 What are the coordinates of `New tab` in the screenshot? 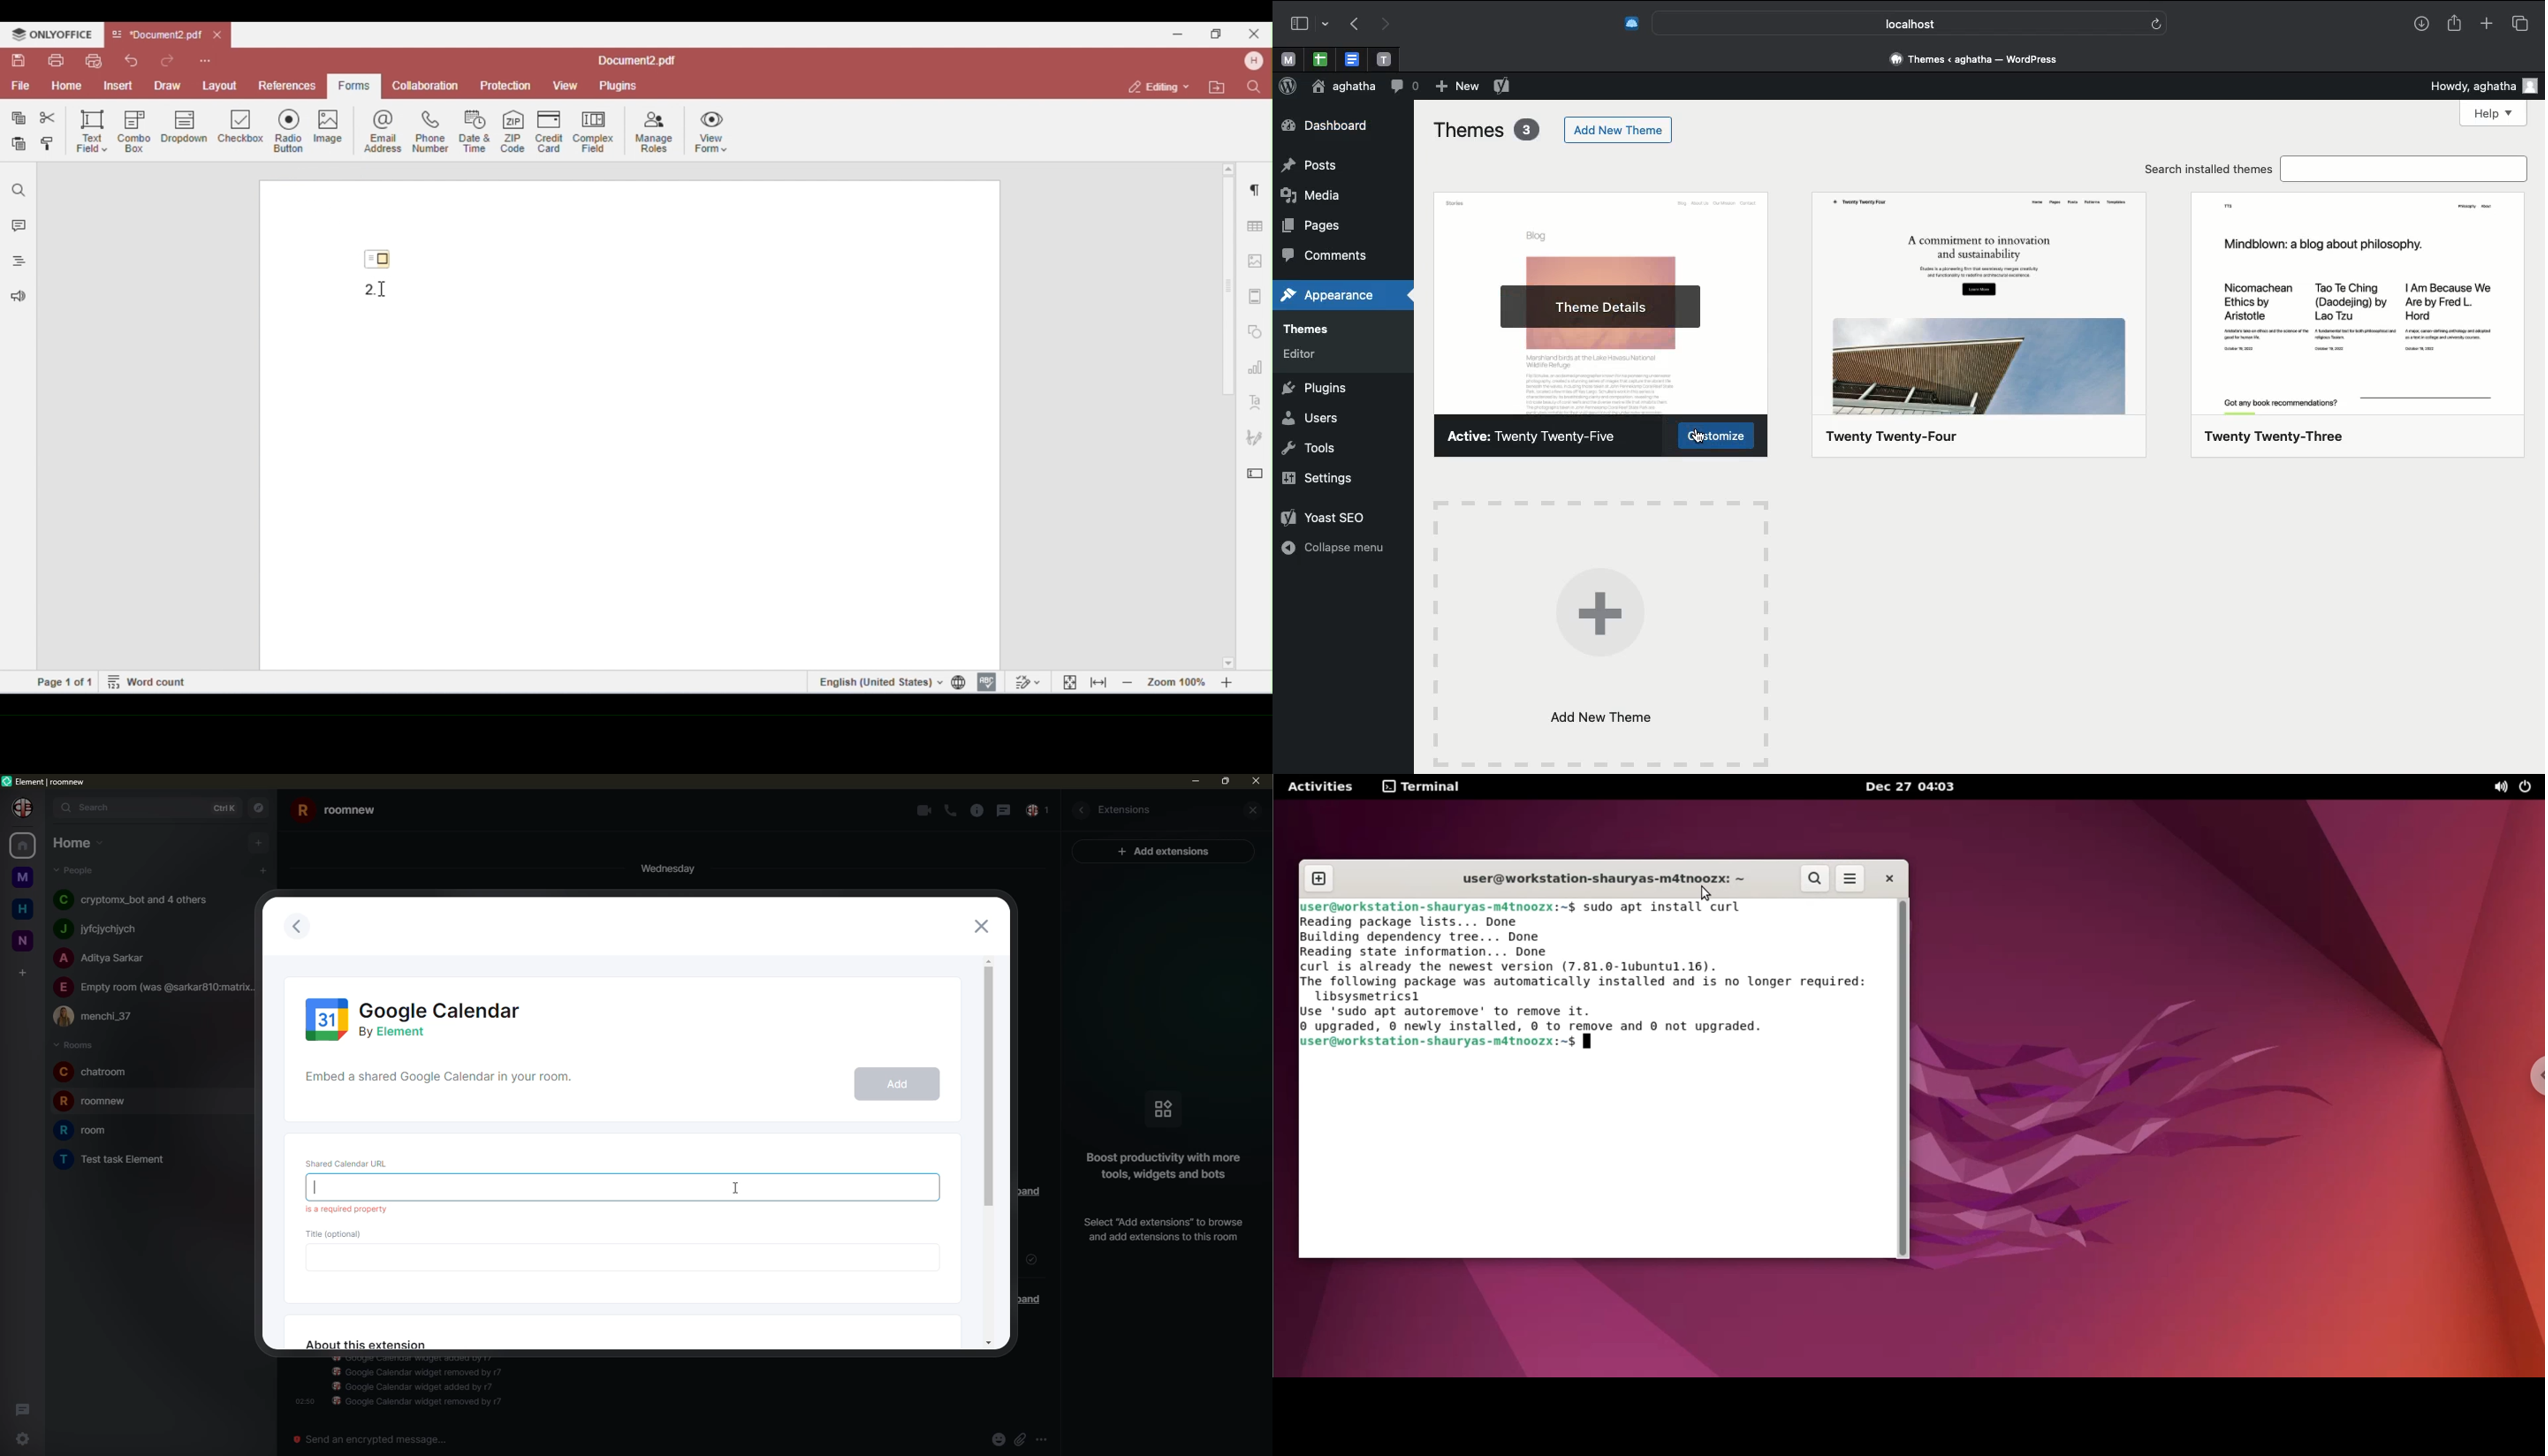 It's located at (2487, 25).